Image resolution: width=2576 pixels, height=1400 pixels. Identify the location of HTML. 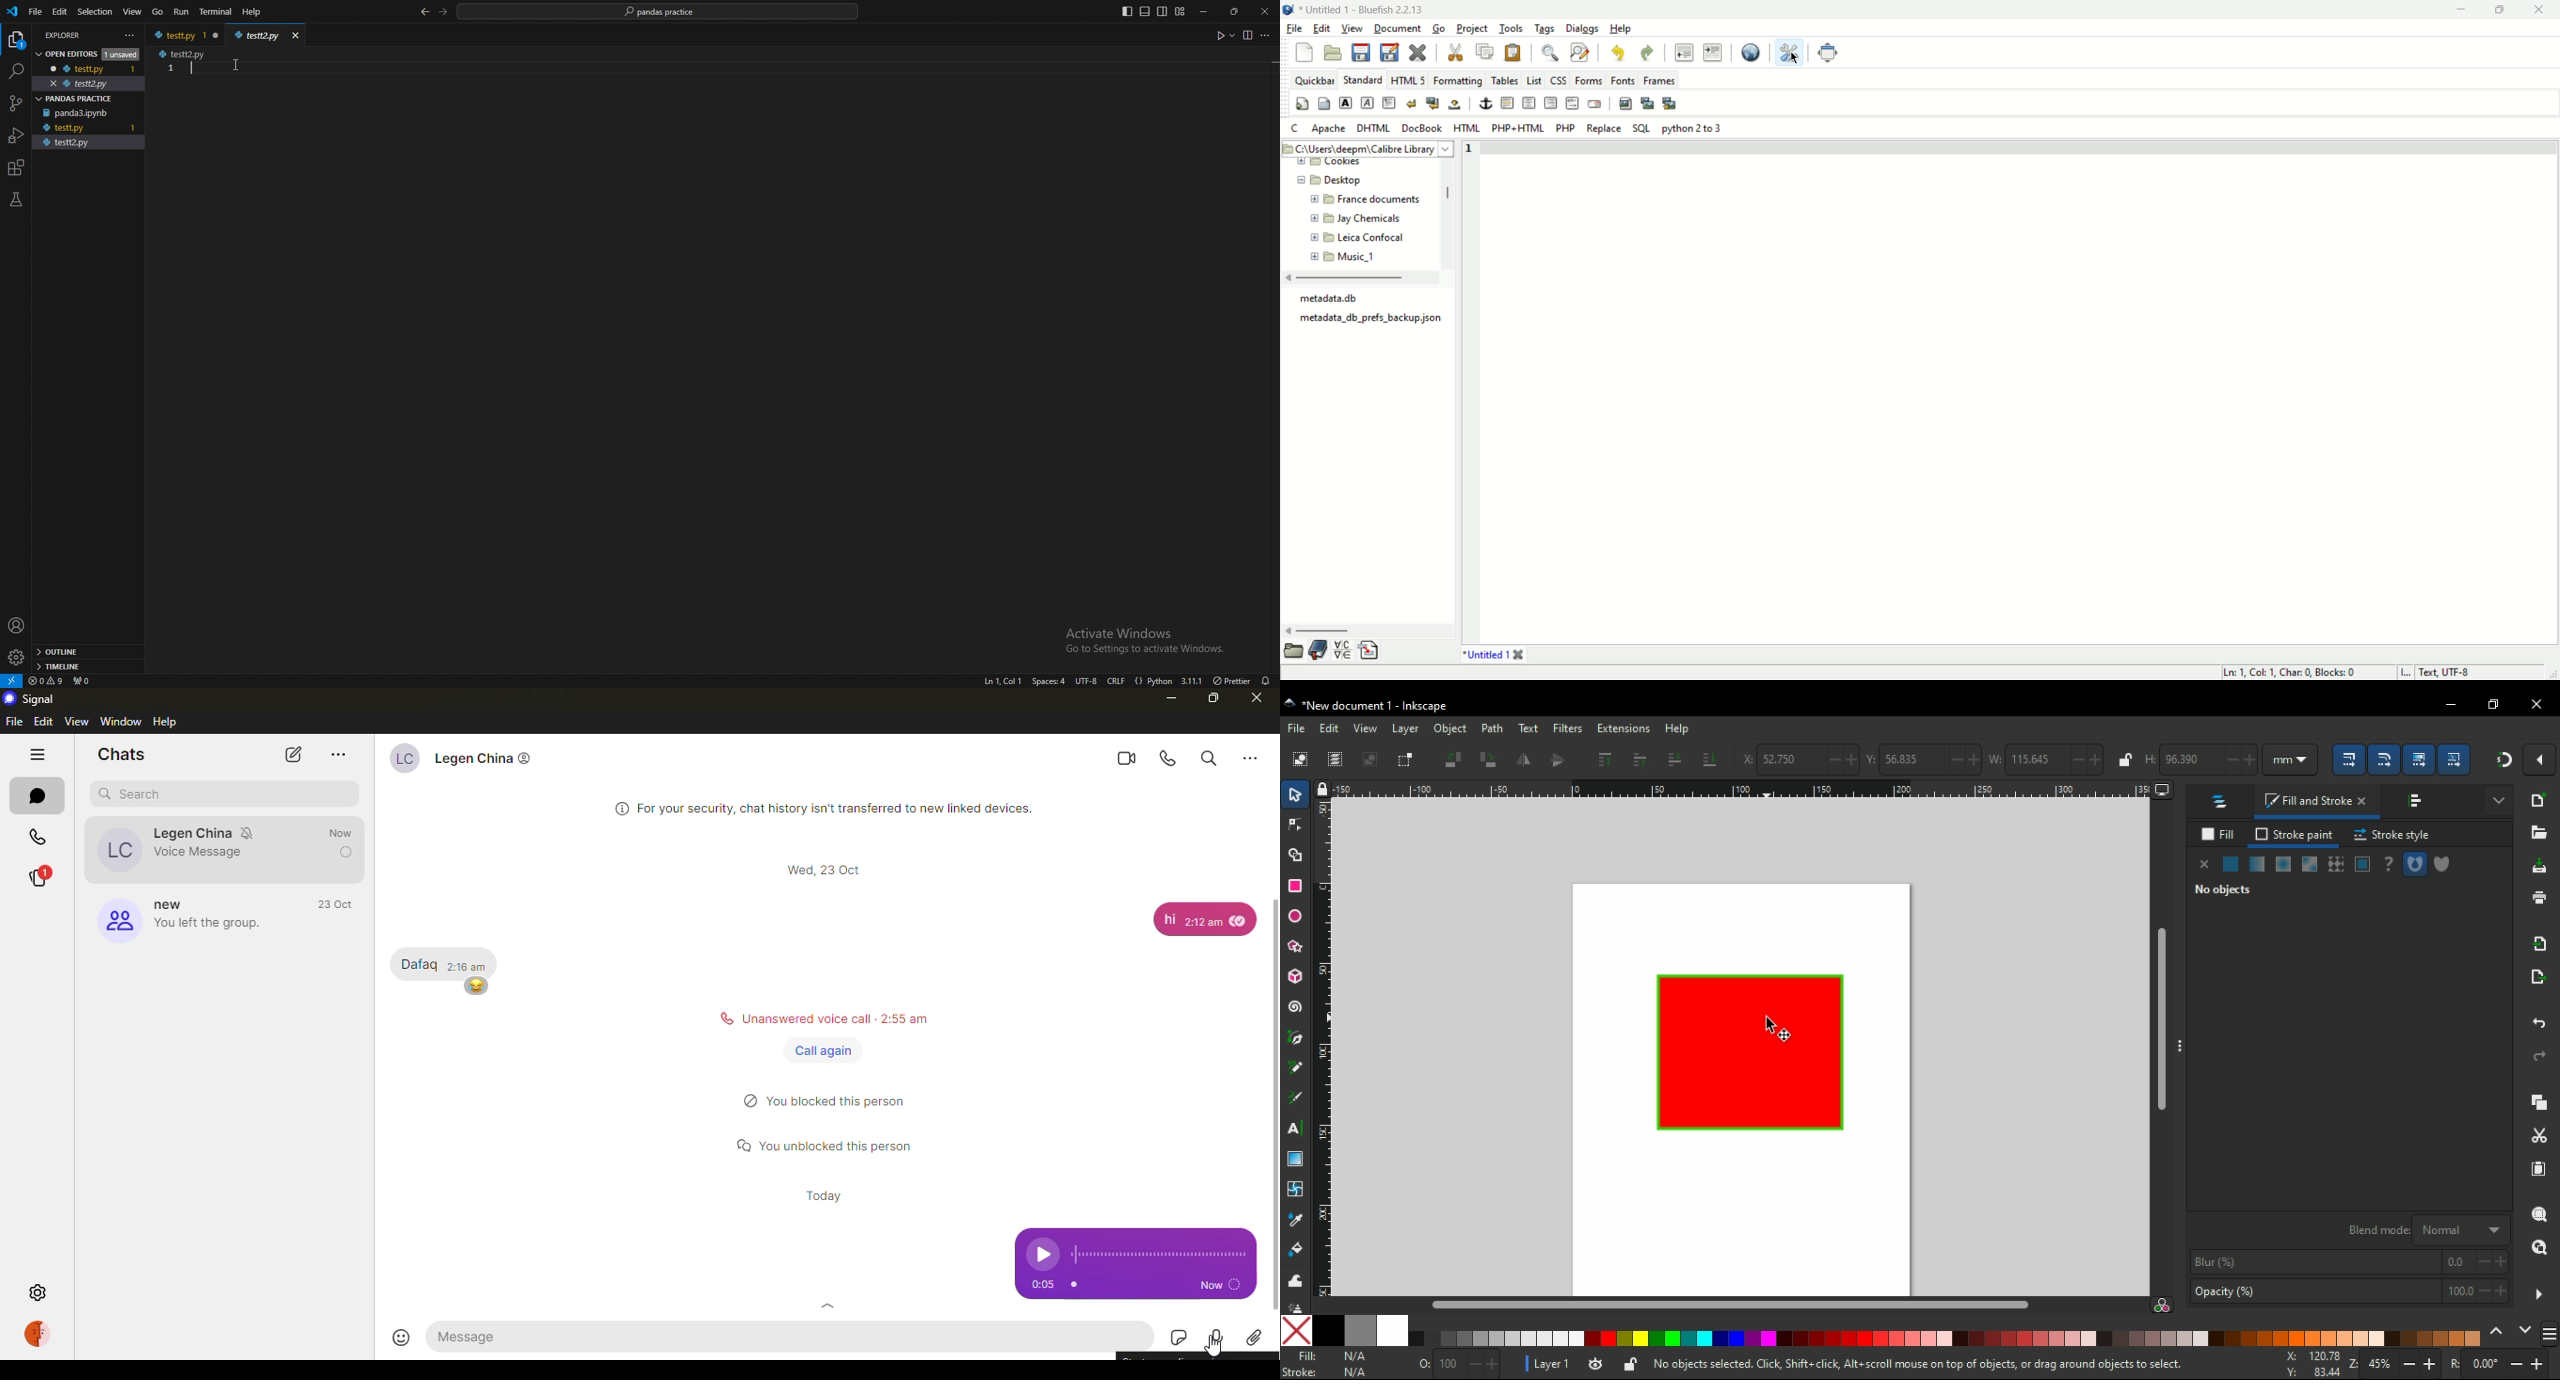
(1466, 129).